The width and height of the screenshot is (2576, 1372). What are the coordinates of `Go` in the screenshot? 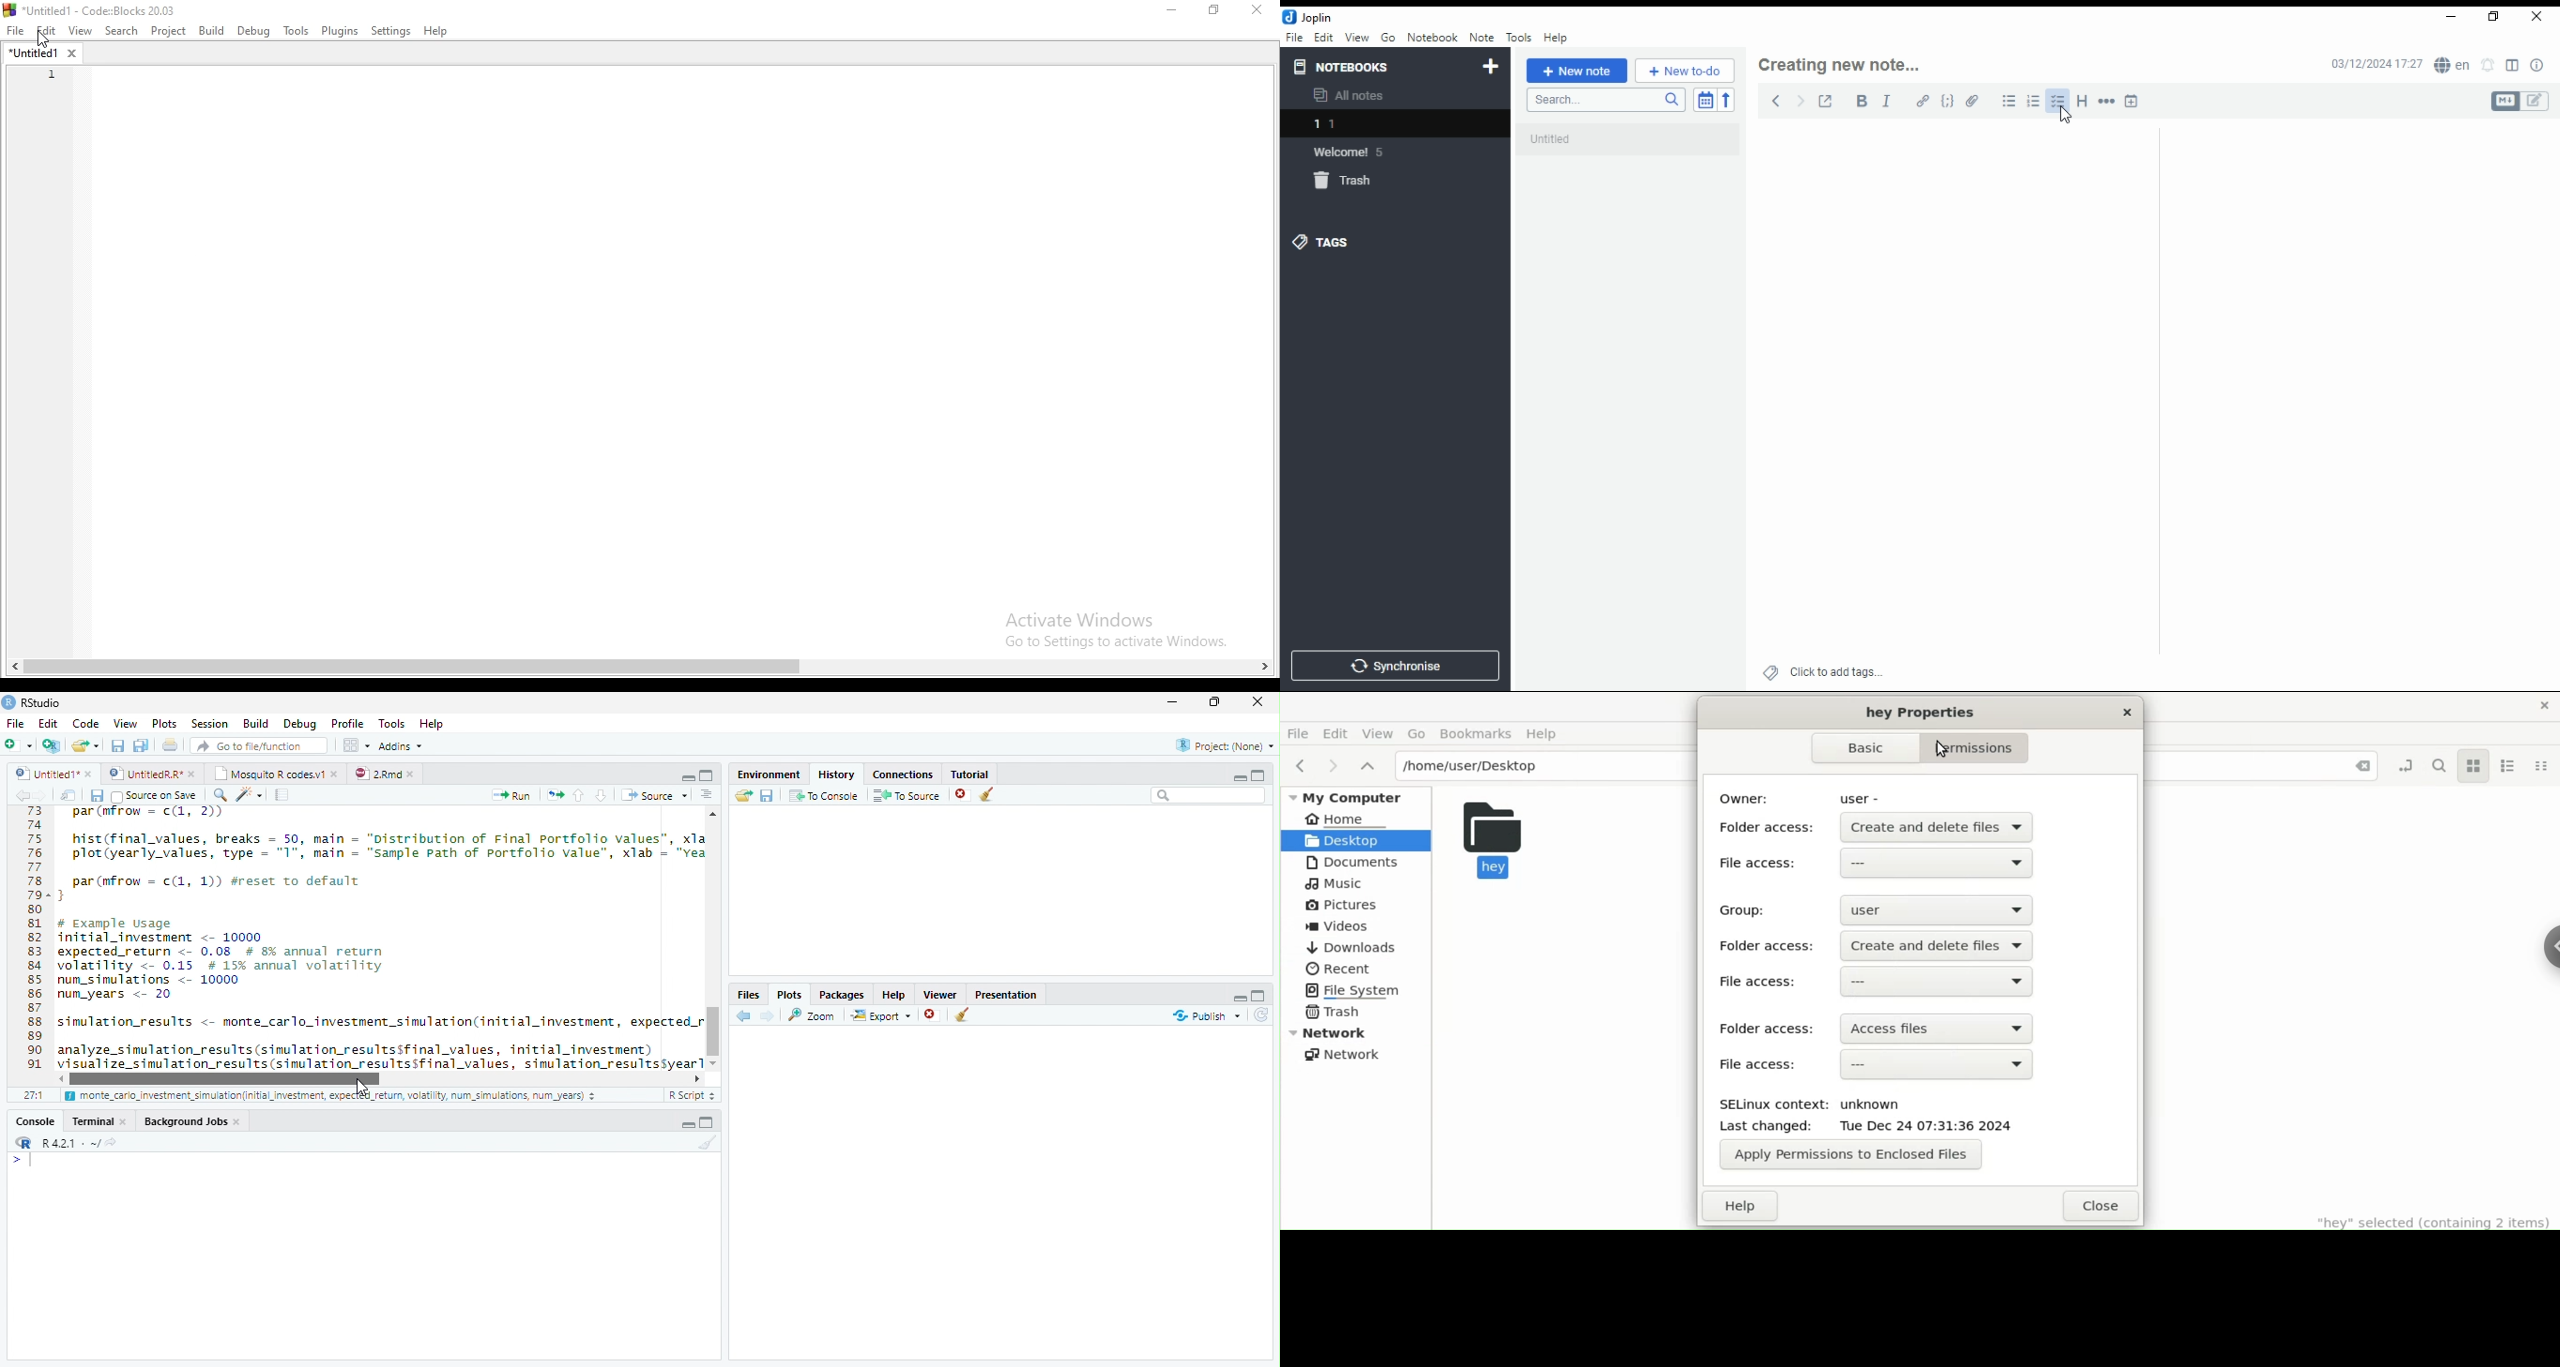 It's located at (1388, 36).